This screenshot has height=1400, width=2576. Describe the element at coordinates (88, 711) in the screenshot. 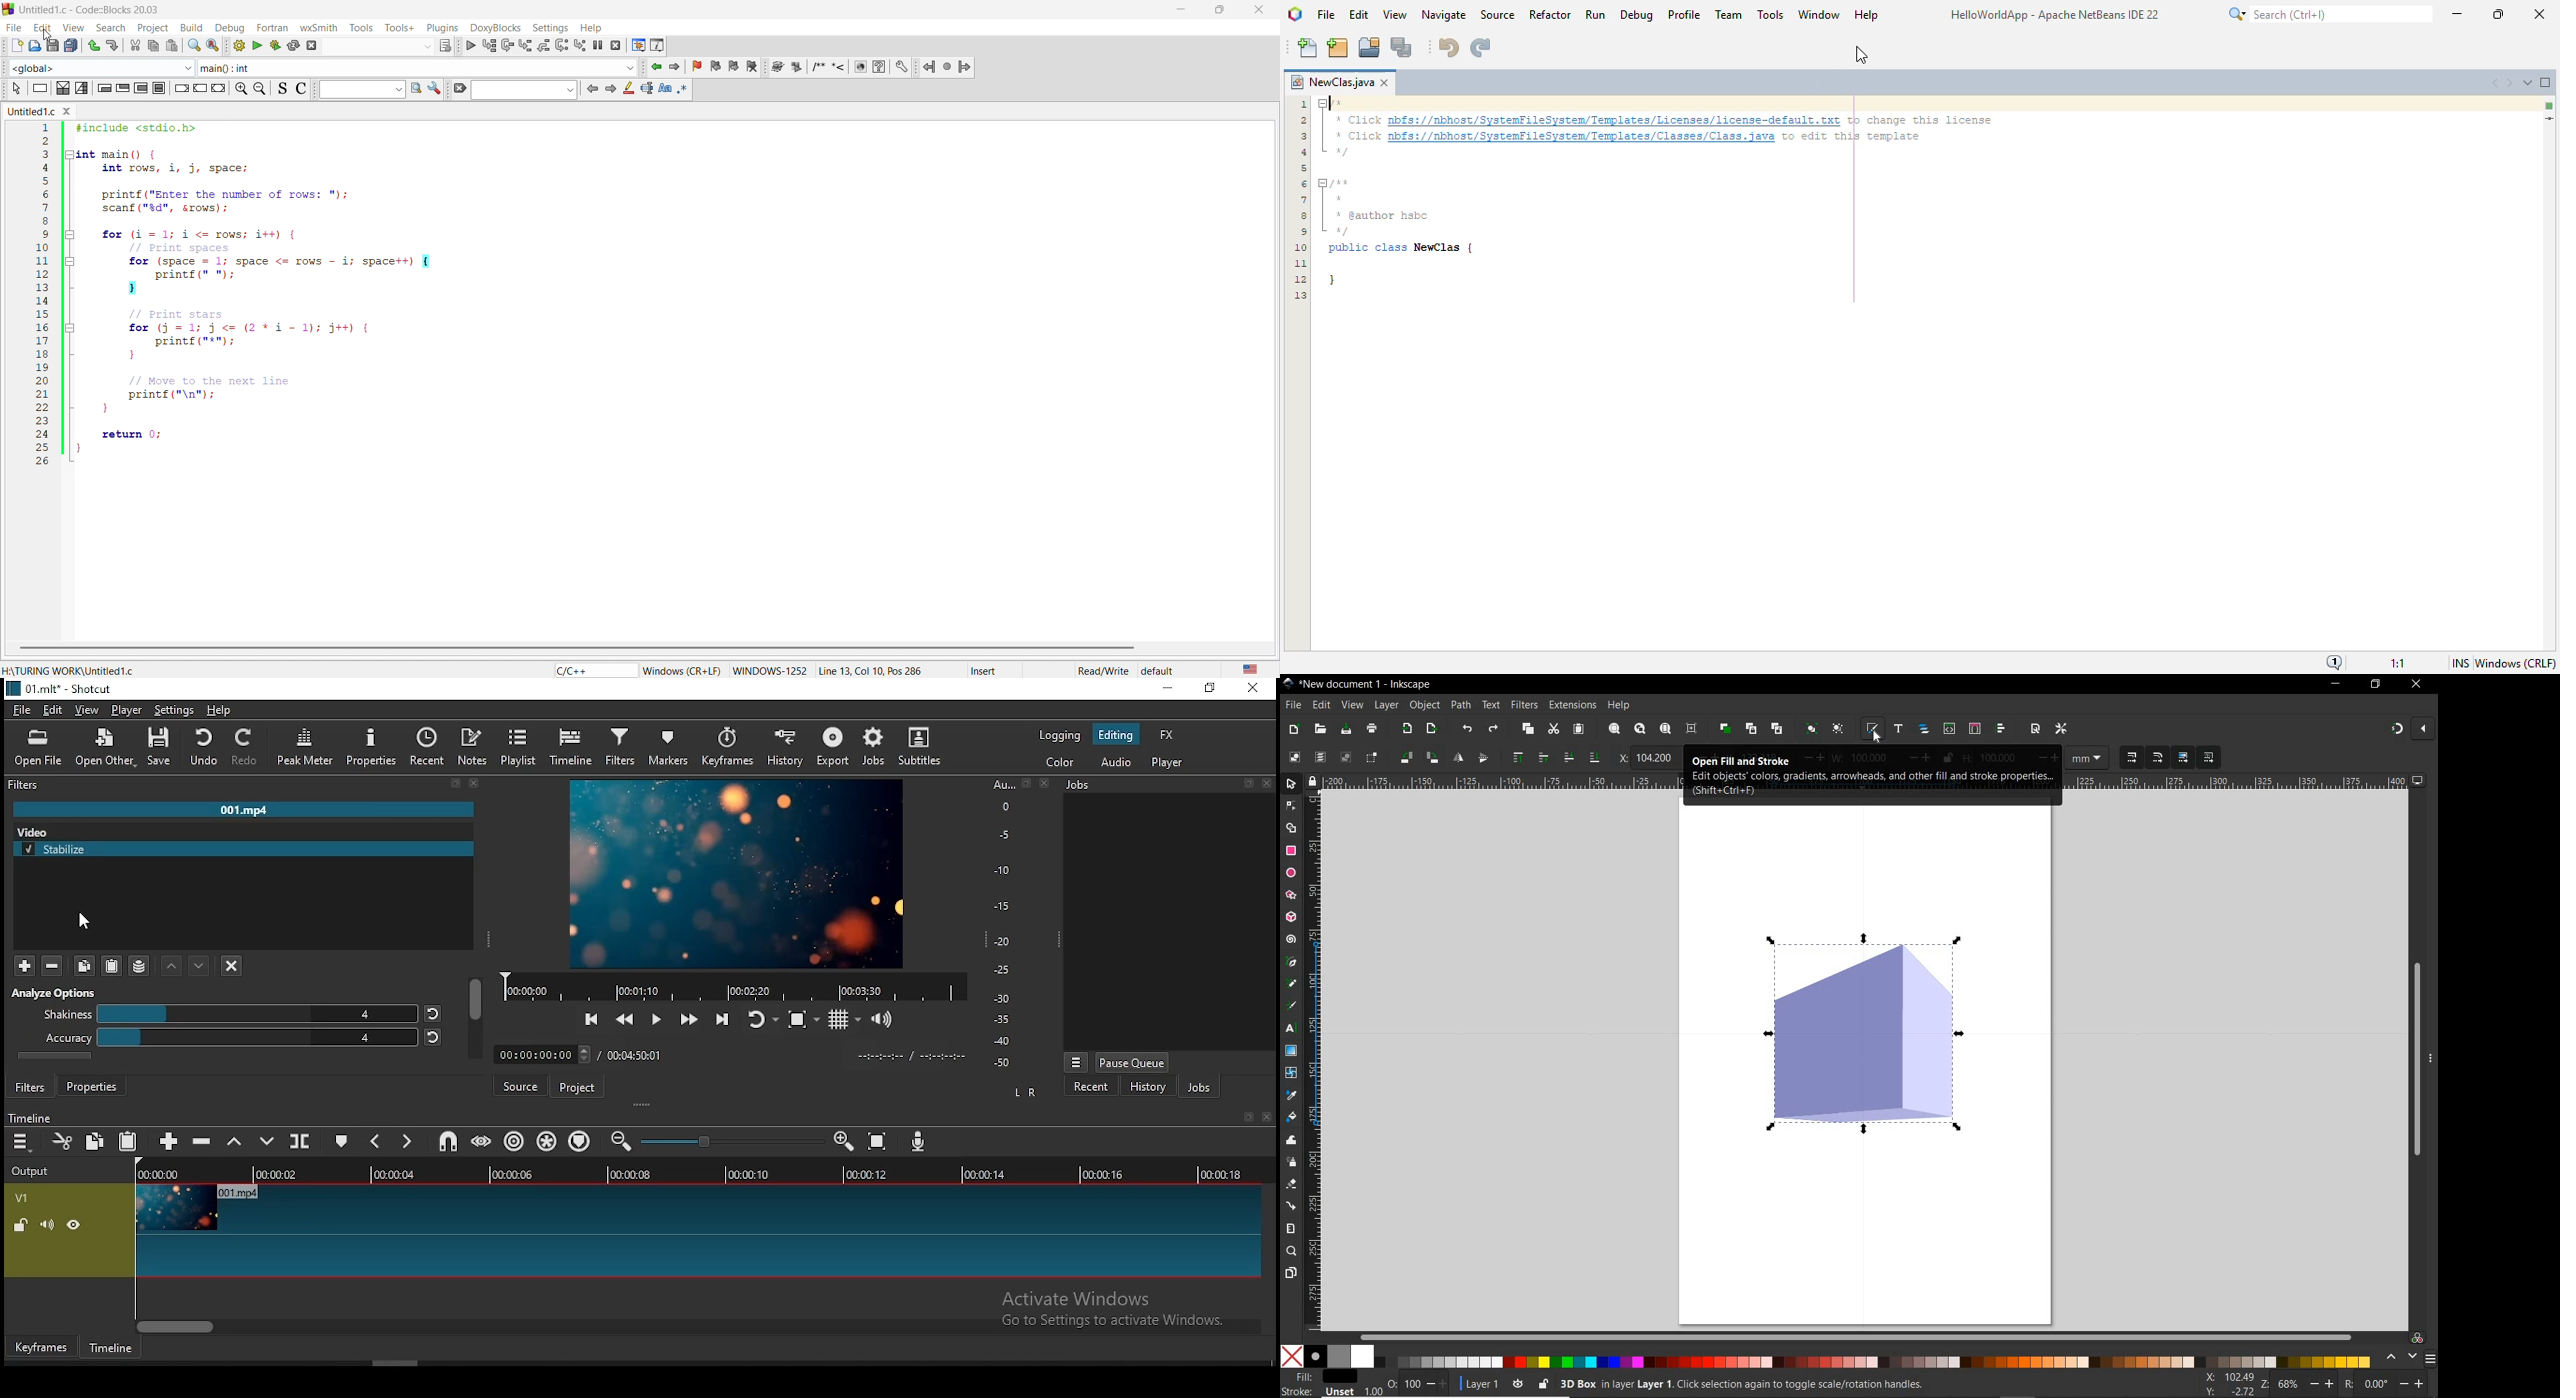

I see `view` at that location.